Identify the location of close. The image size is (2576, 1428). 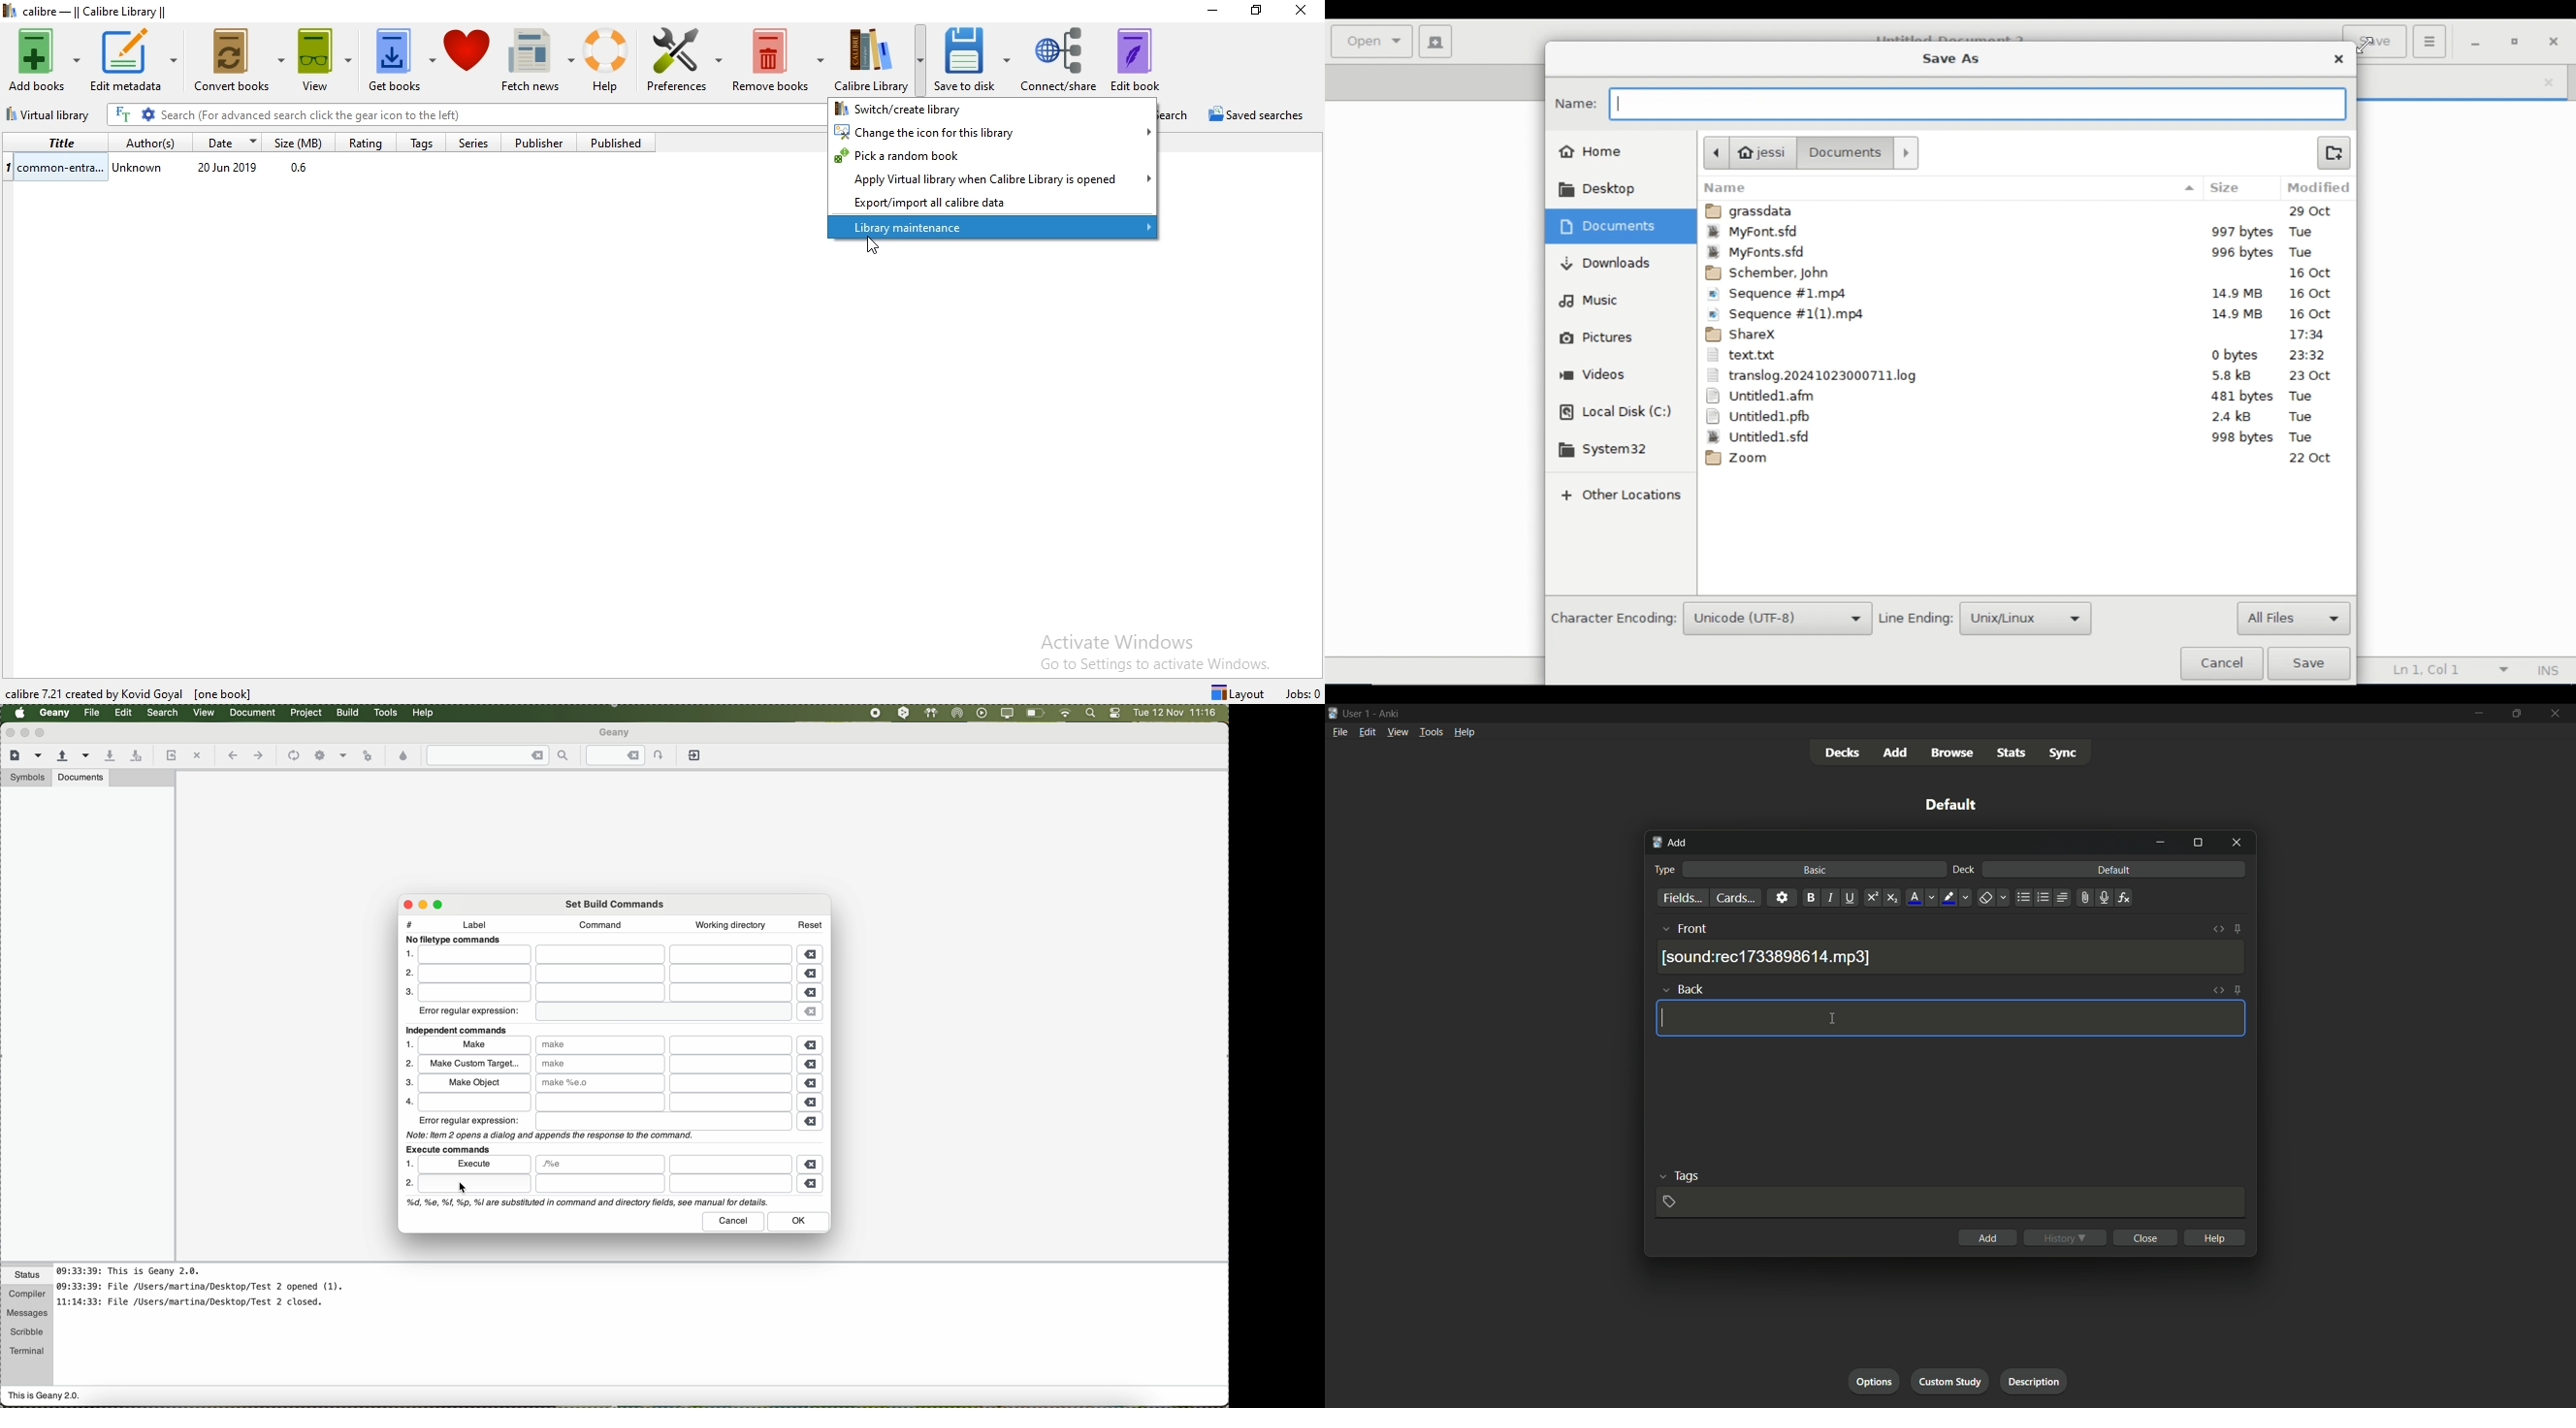
(2145, 1238).